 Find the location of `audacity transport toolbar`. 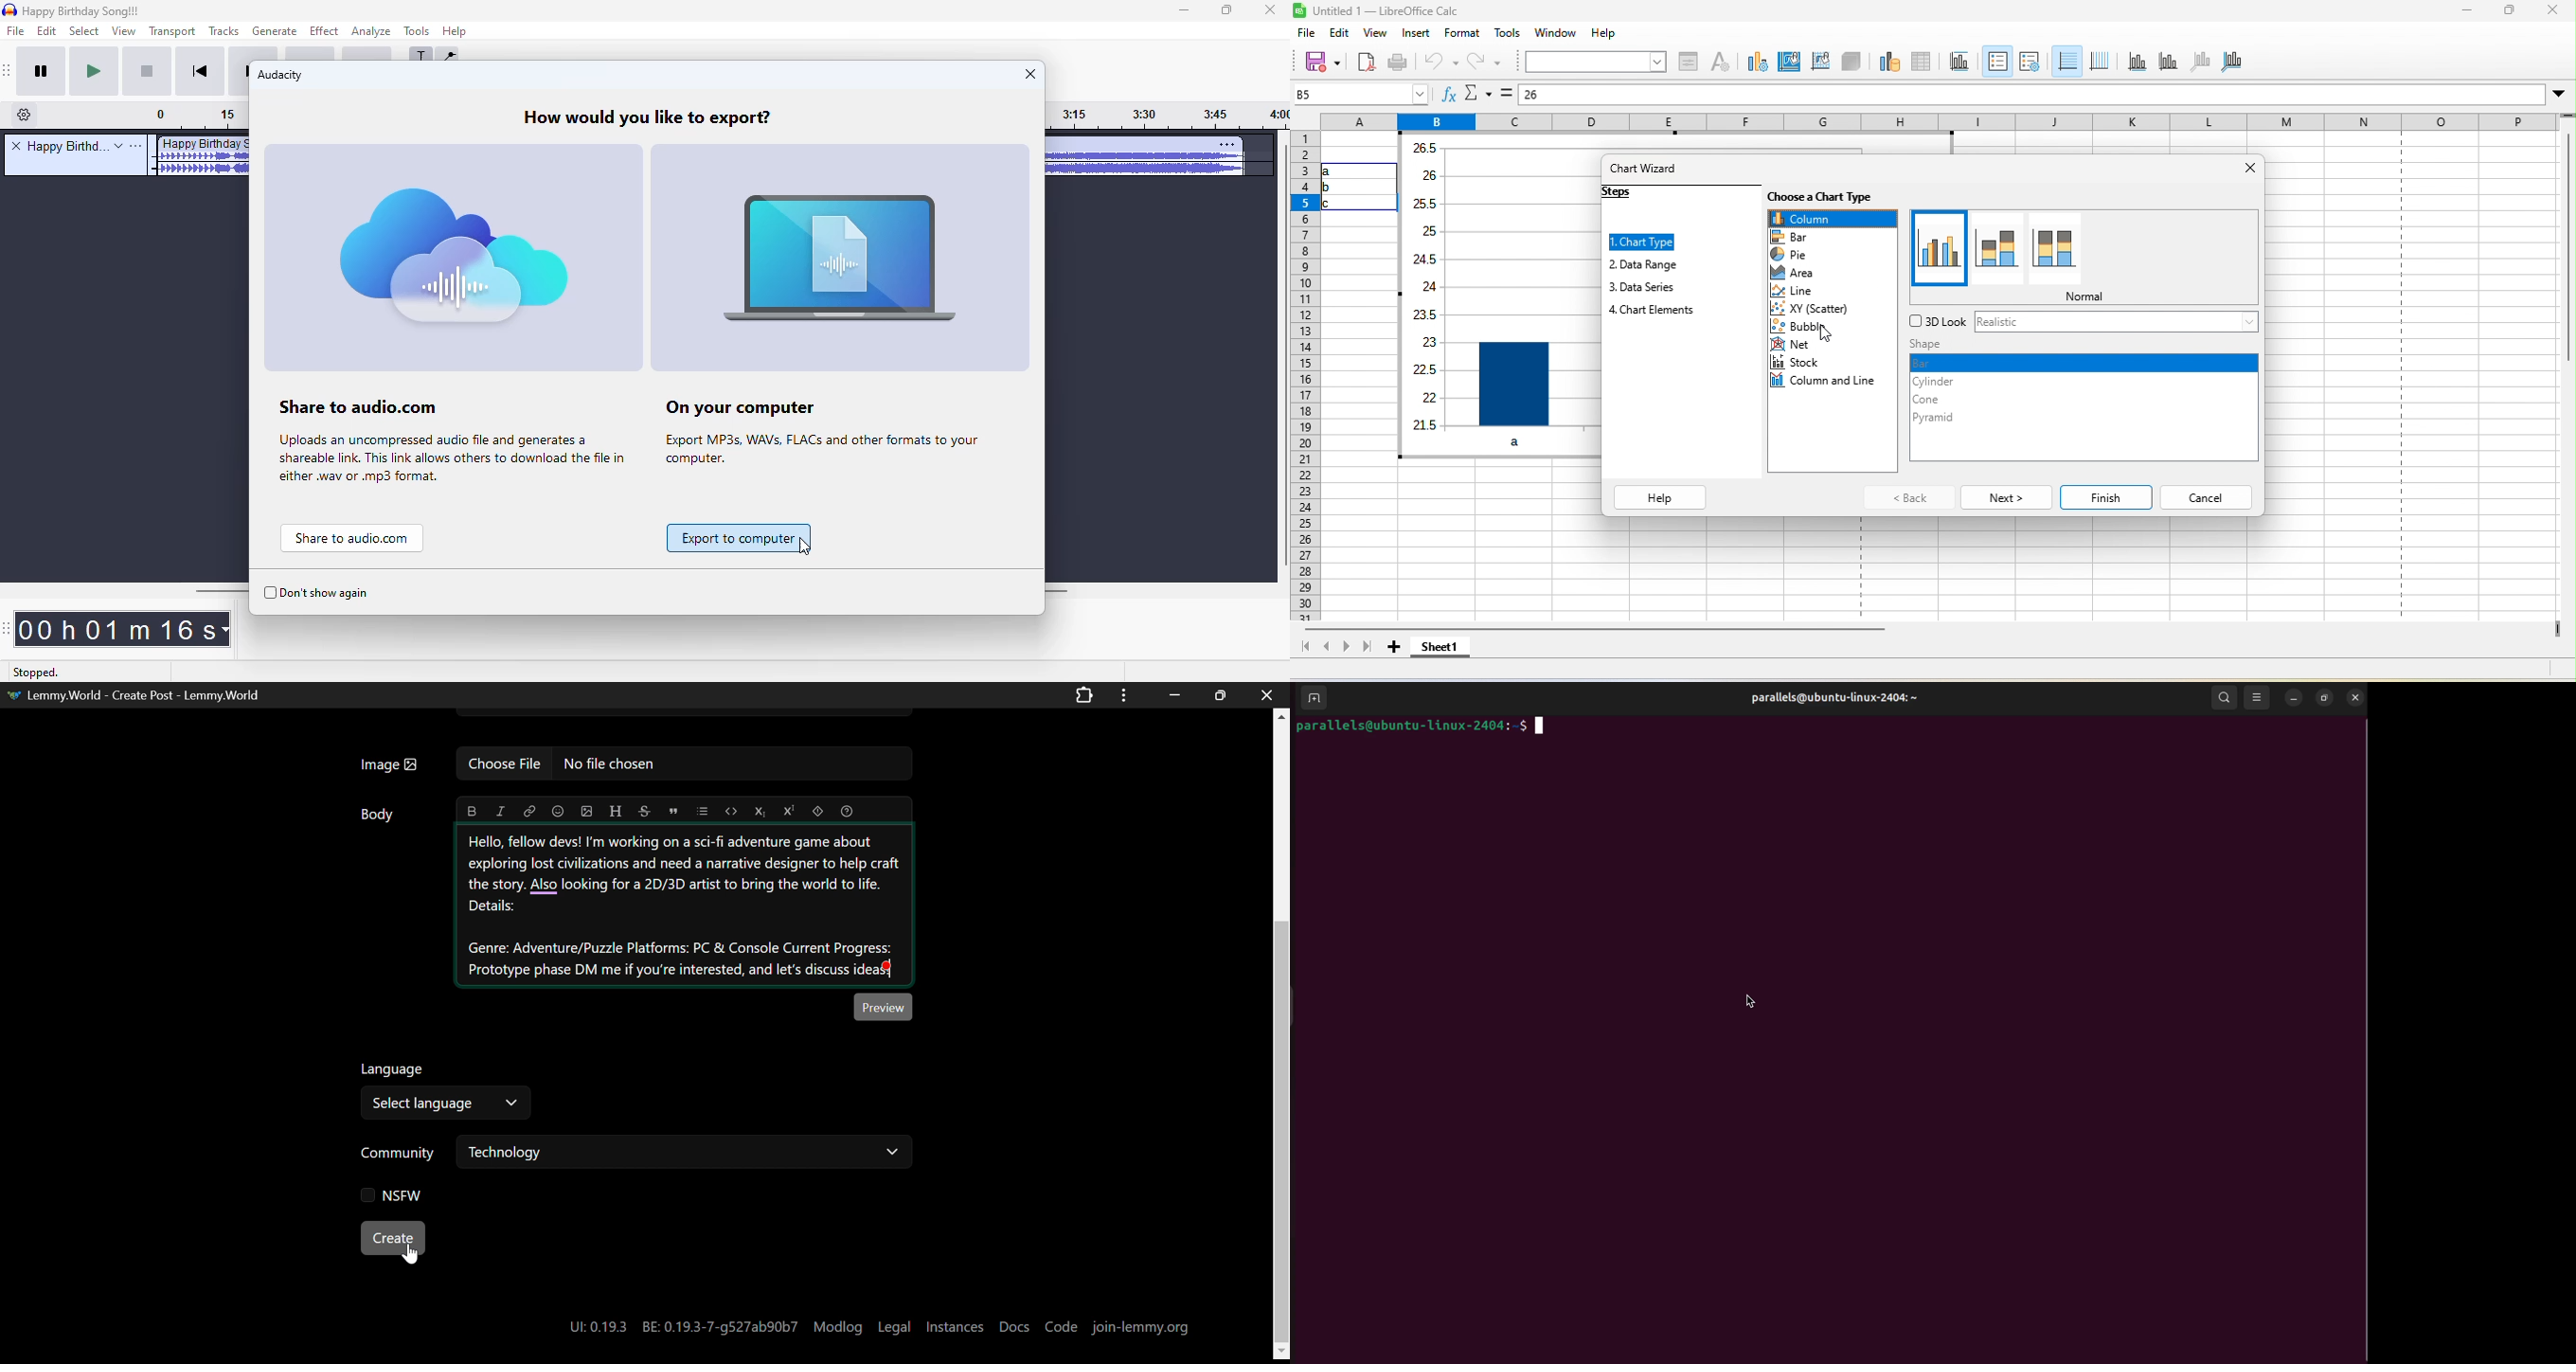

audacity transport toolbar is located at coordinates (9, 71).